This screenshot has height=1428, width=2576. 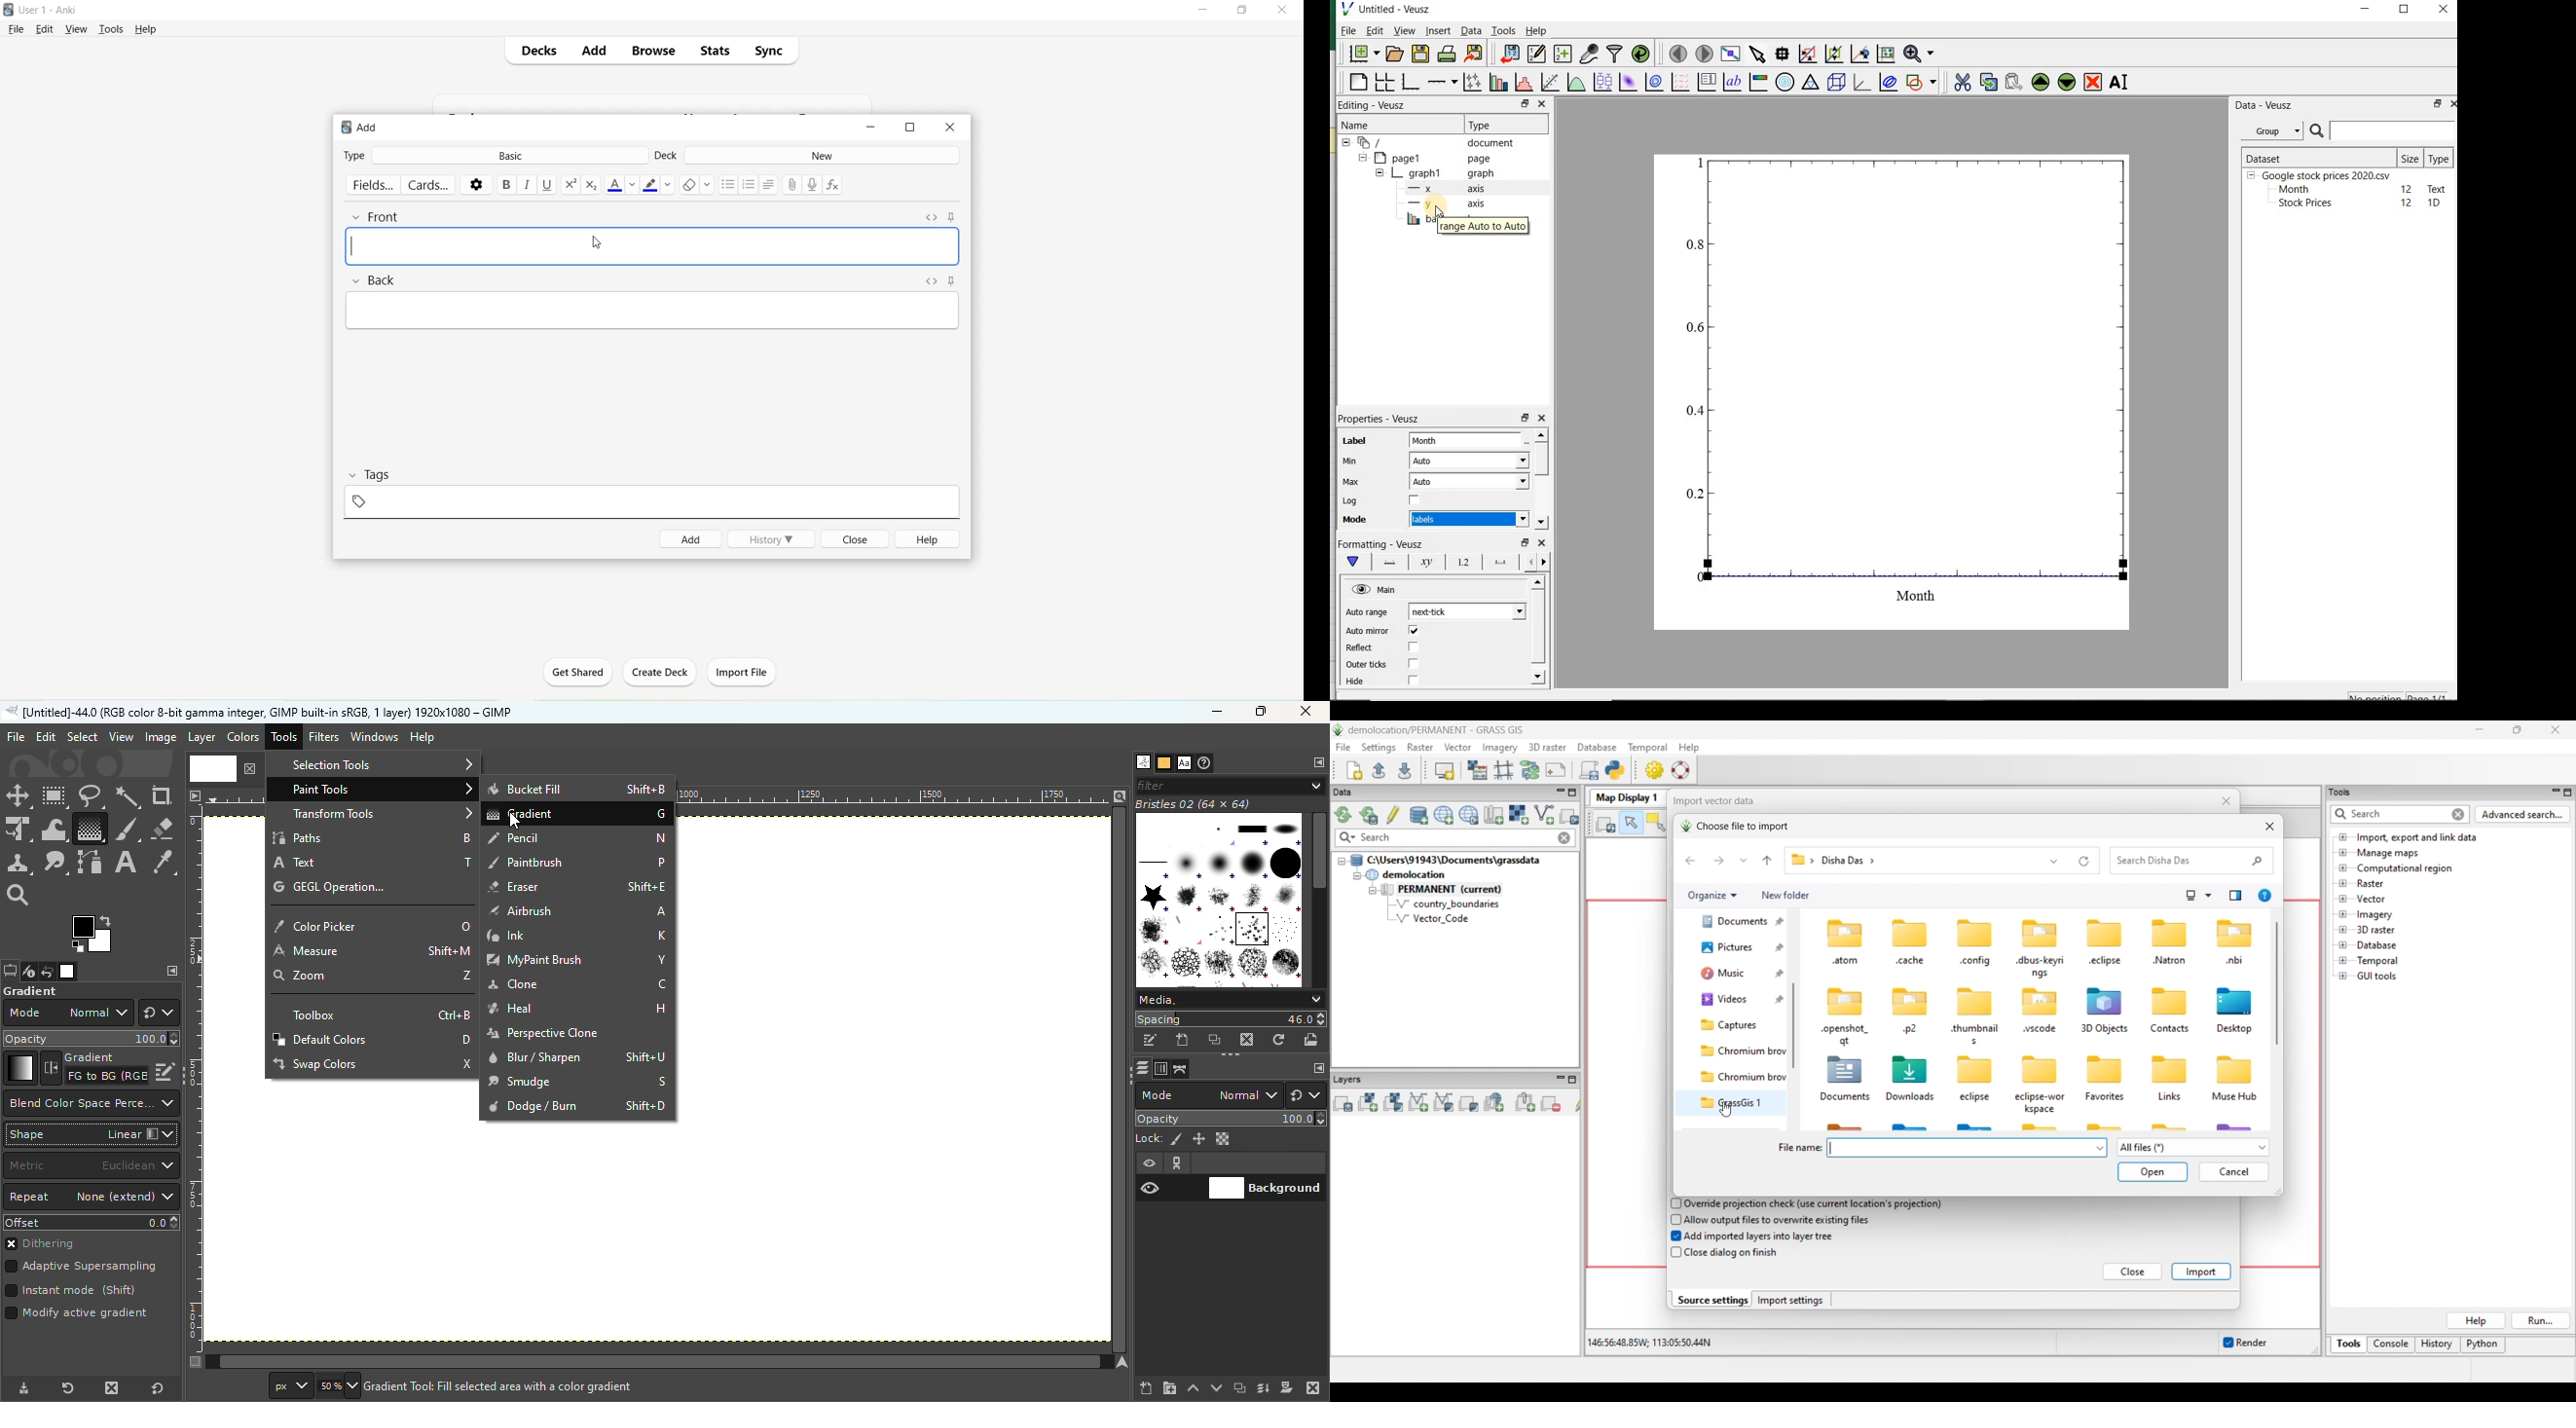 What do you see at coordinates (1164, 763) in the screenshot?
I see `Open the patterns dialog` at bounding box center [1164, 763].